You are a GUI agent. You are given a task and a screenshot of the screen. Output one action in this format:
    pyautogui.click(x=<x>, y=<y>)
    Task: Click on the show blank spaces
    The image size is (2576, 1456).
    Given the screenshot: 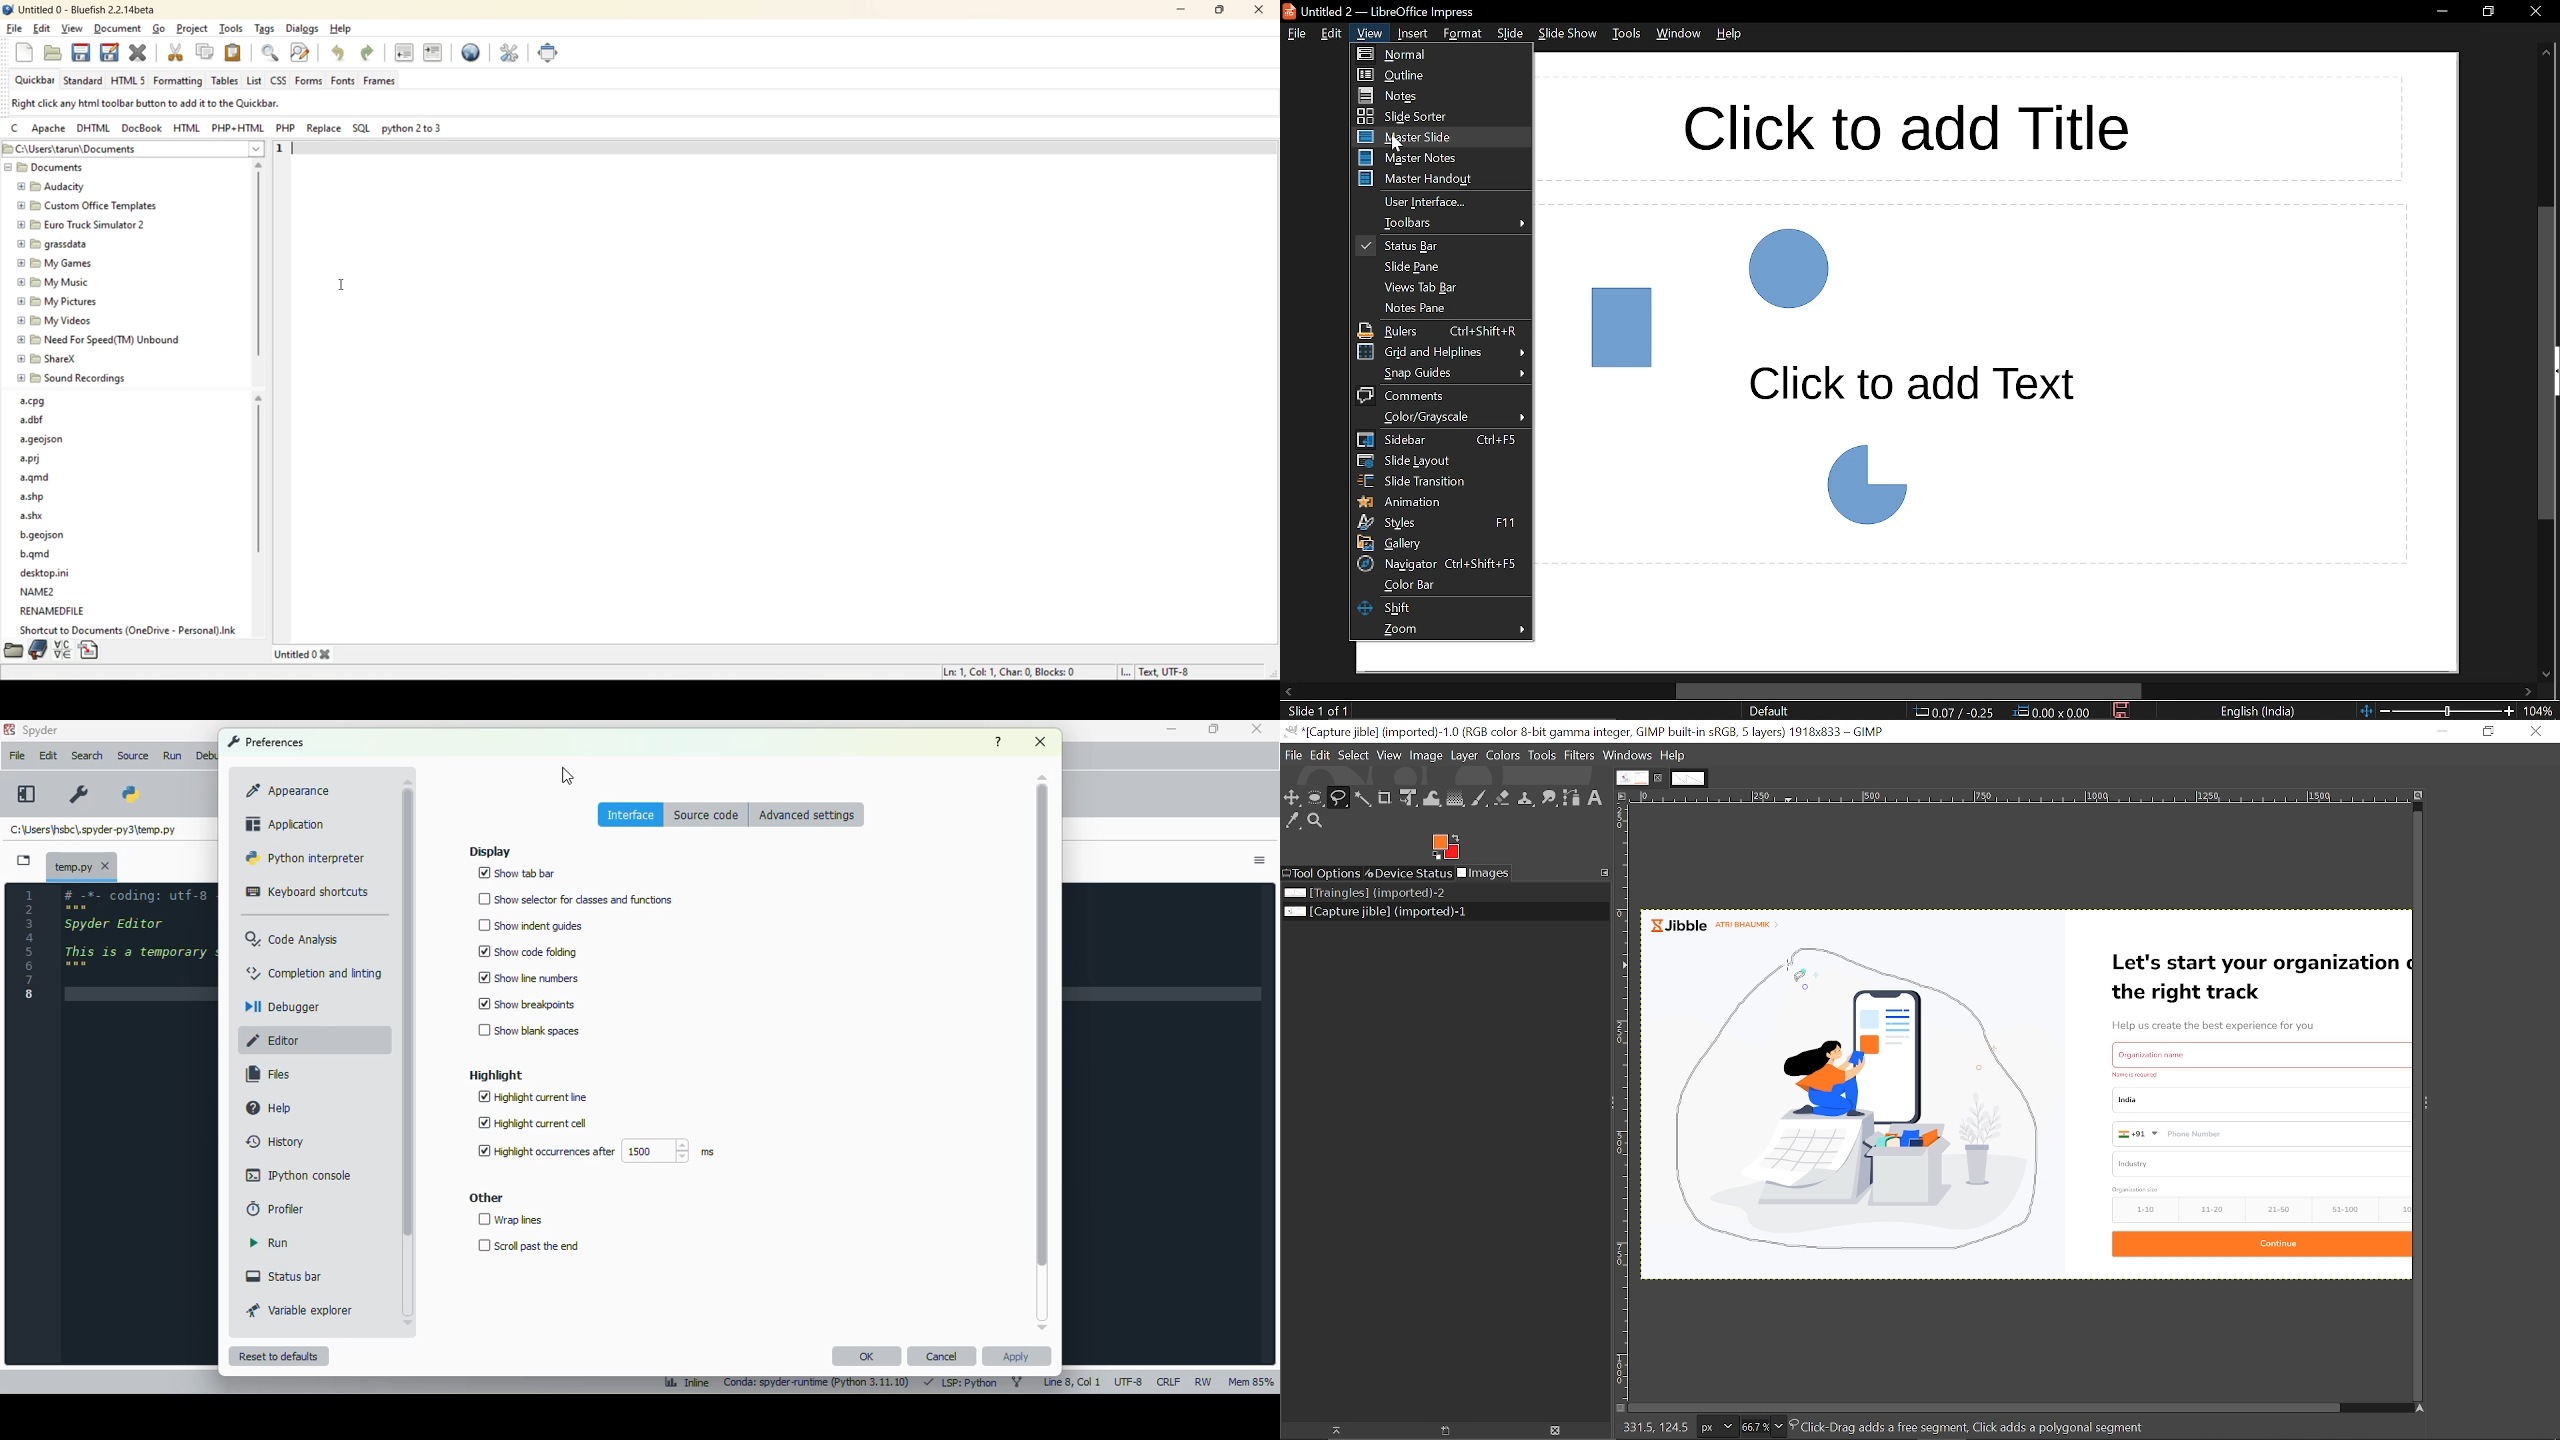 What is the action you would take?
    pyautogui.click(x=528, y=1030)
    